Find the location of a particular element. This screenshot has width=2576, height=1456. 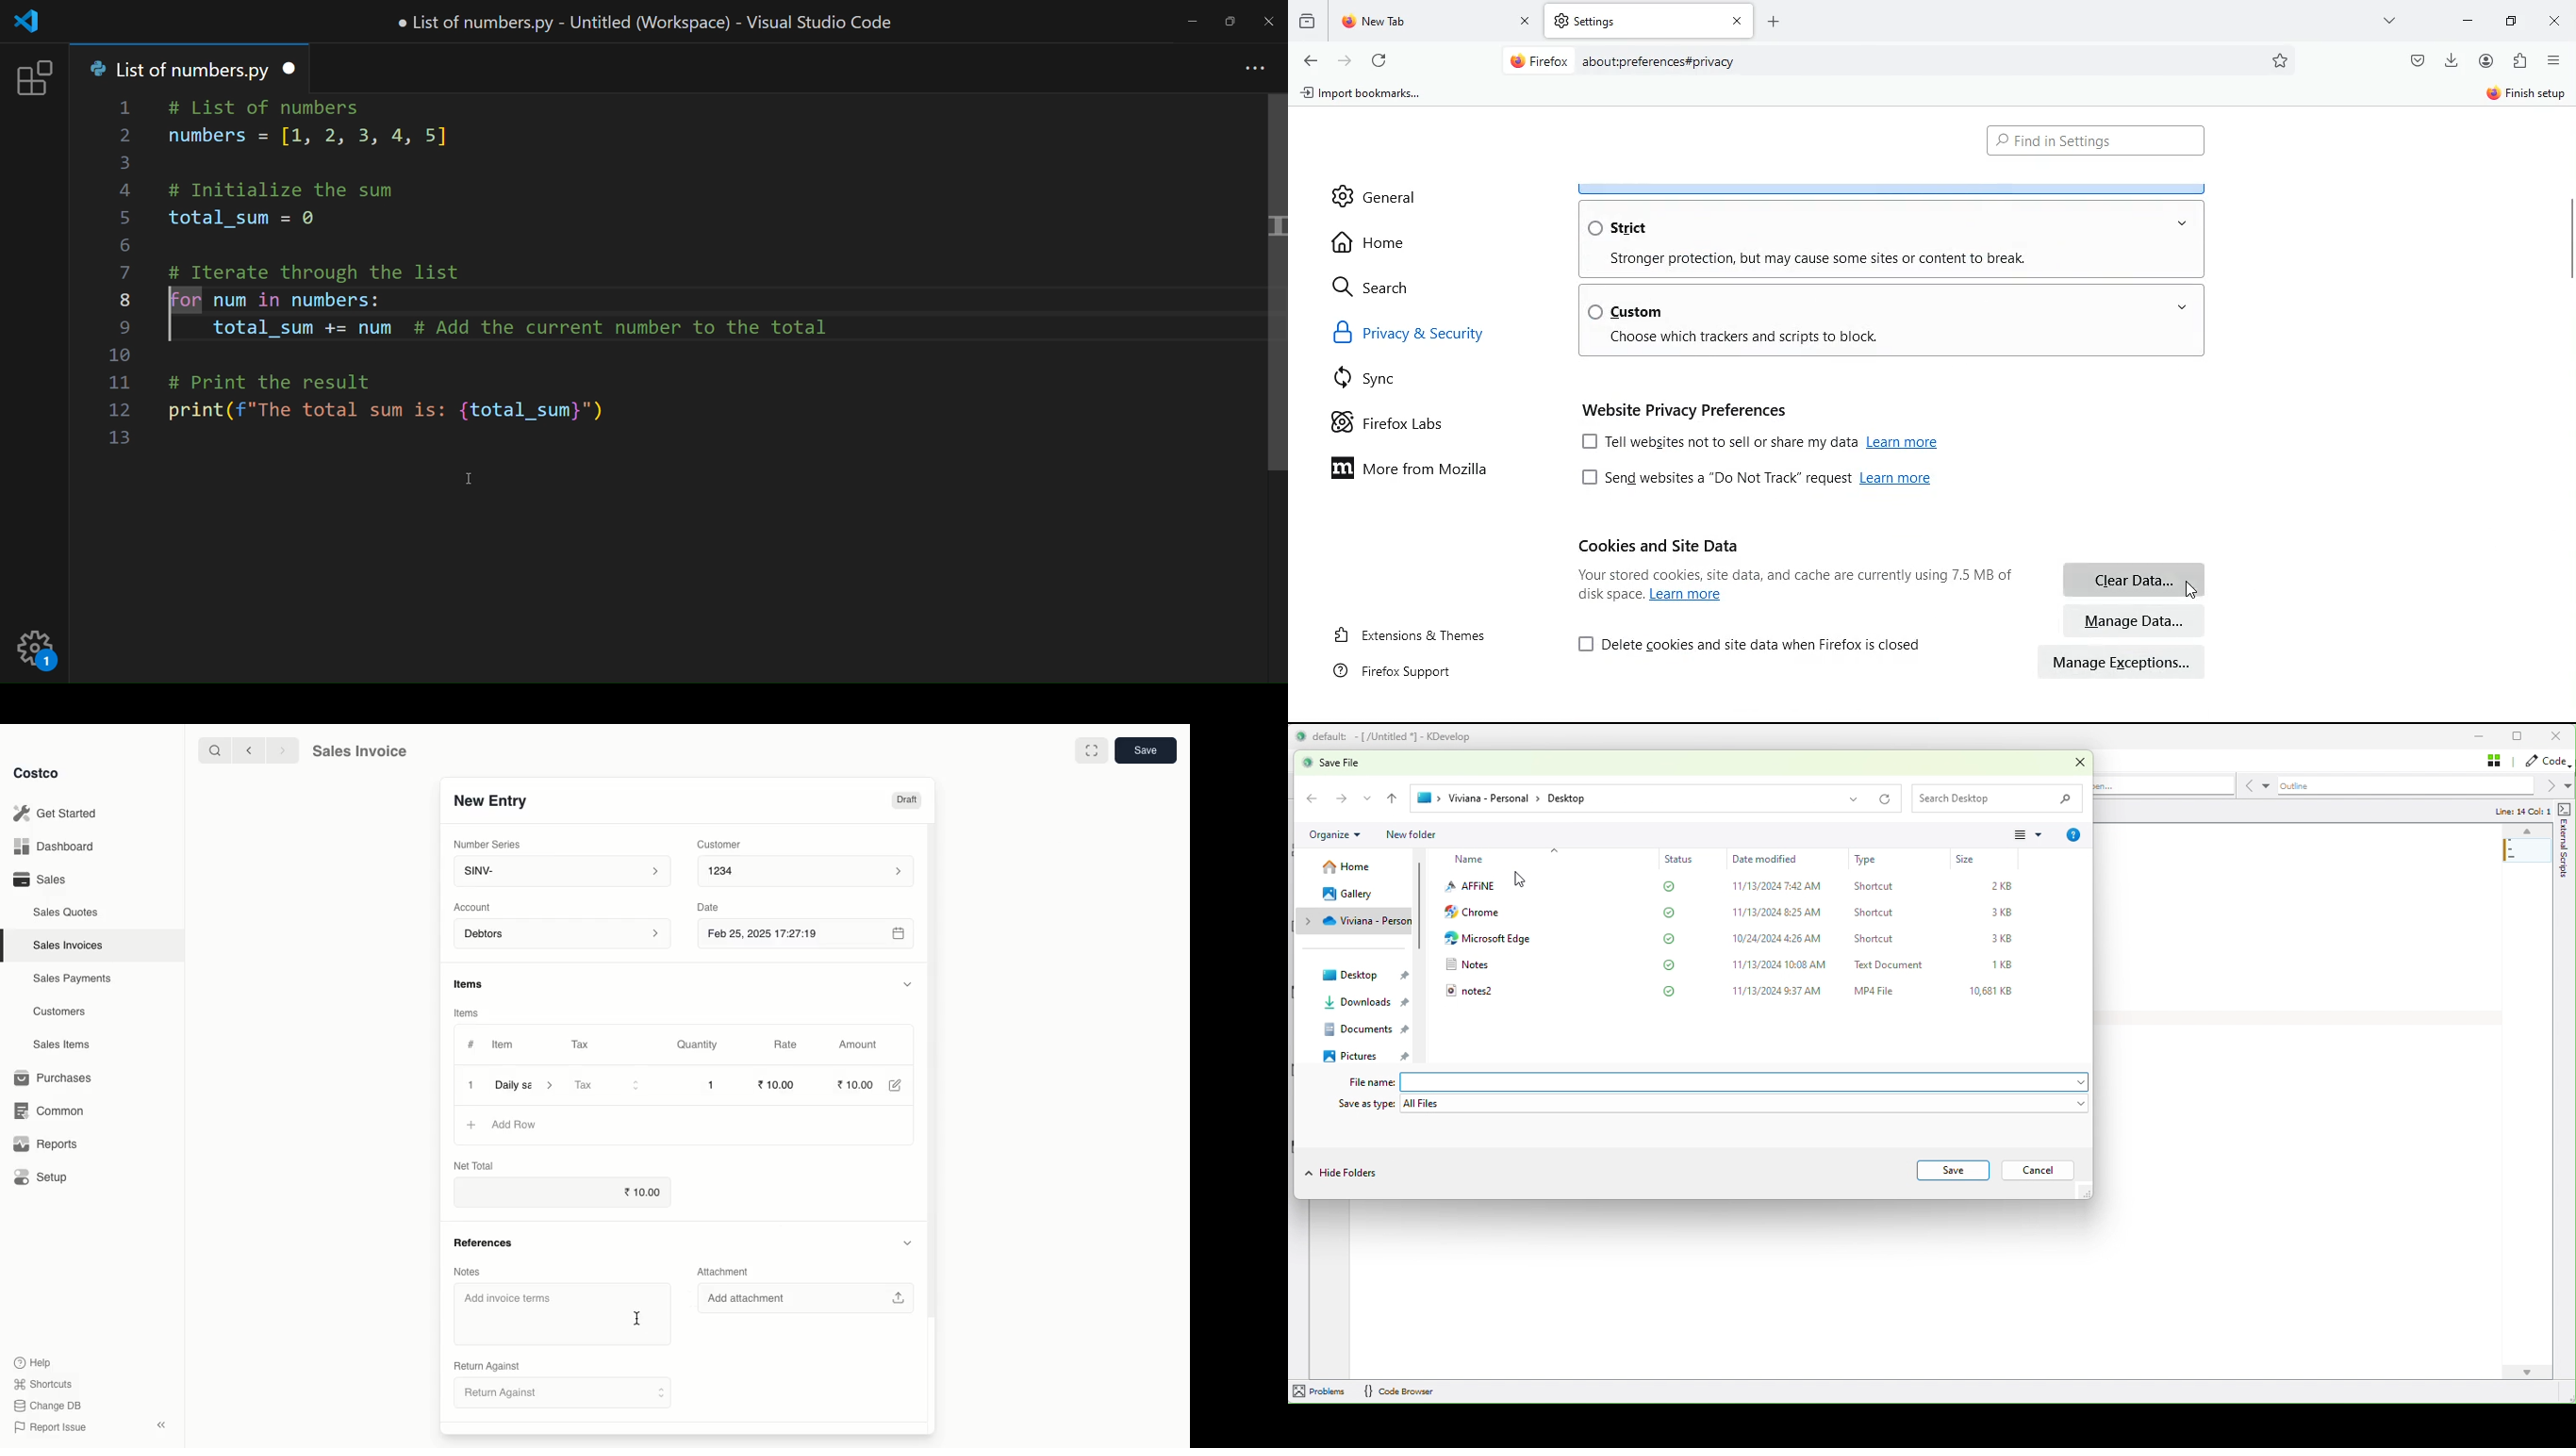

1 is located at coordinates (471, 1084).